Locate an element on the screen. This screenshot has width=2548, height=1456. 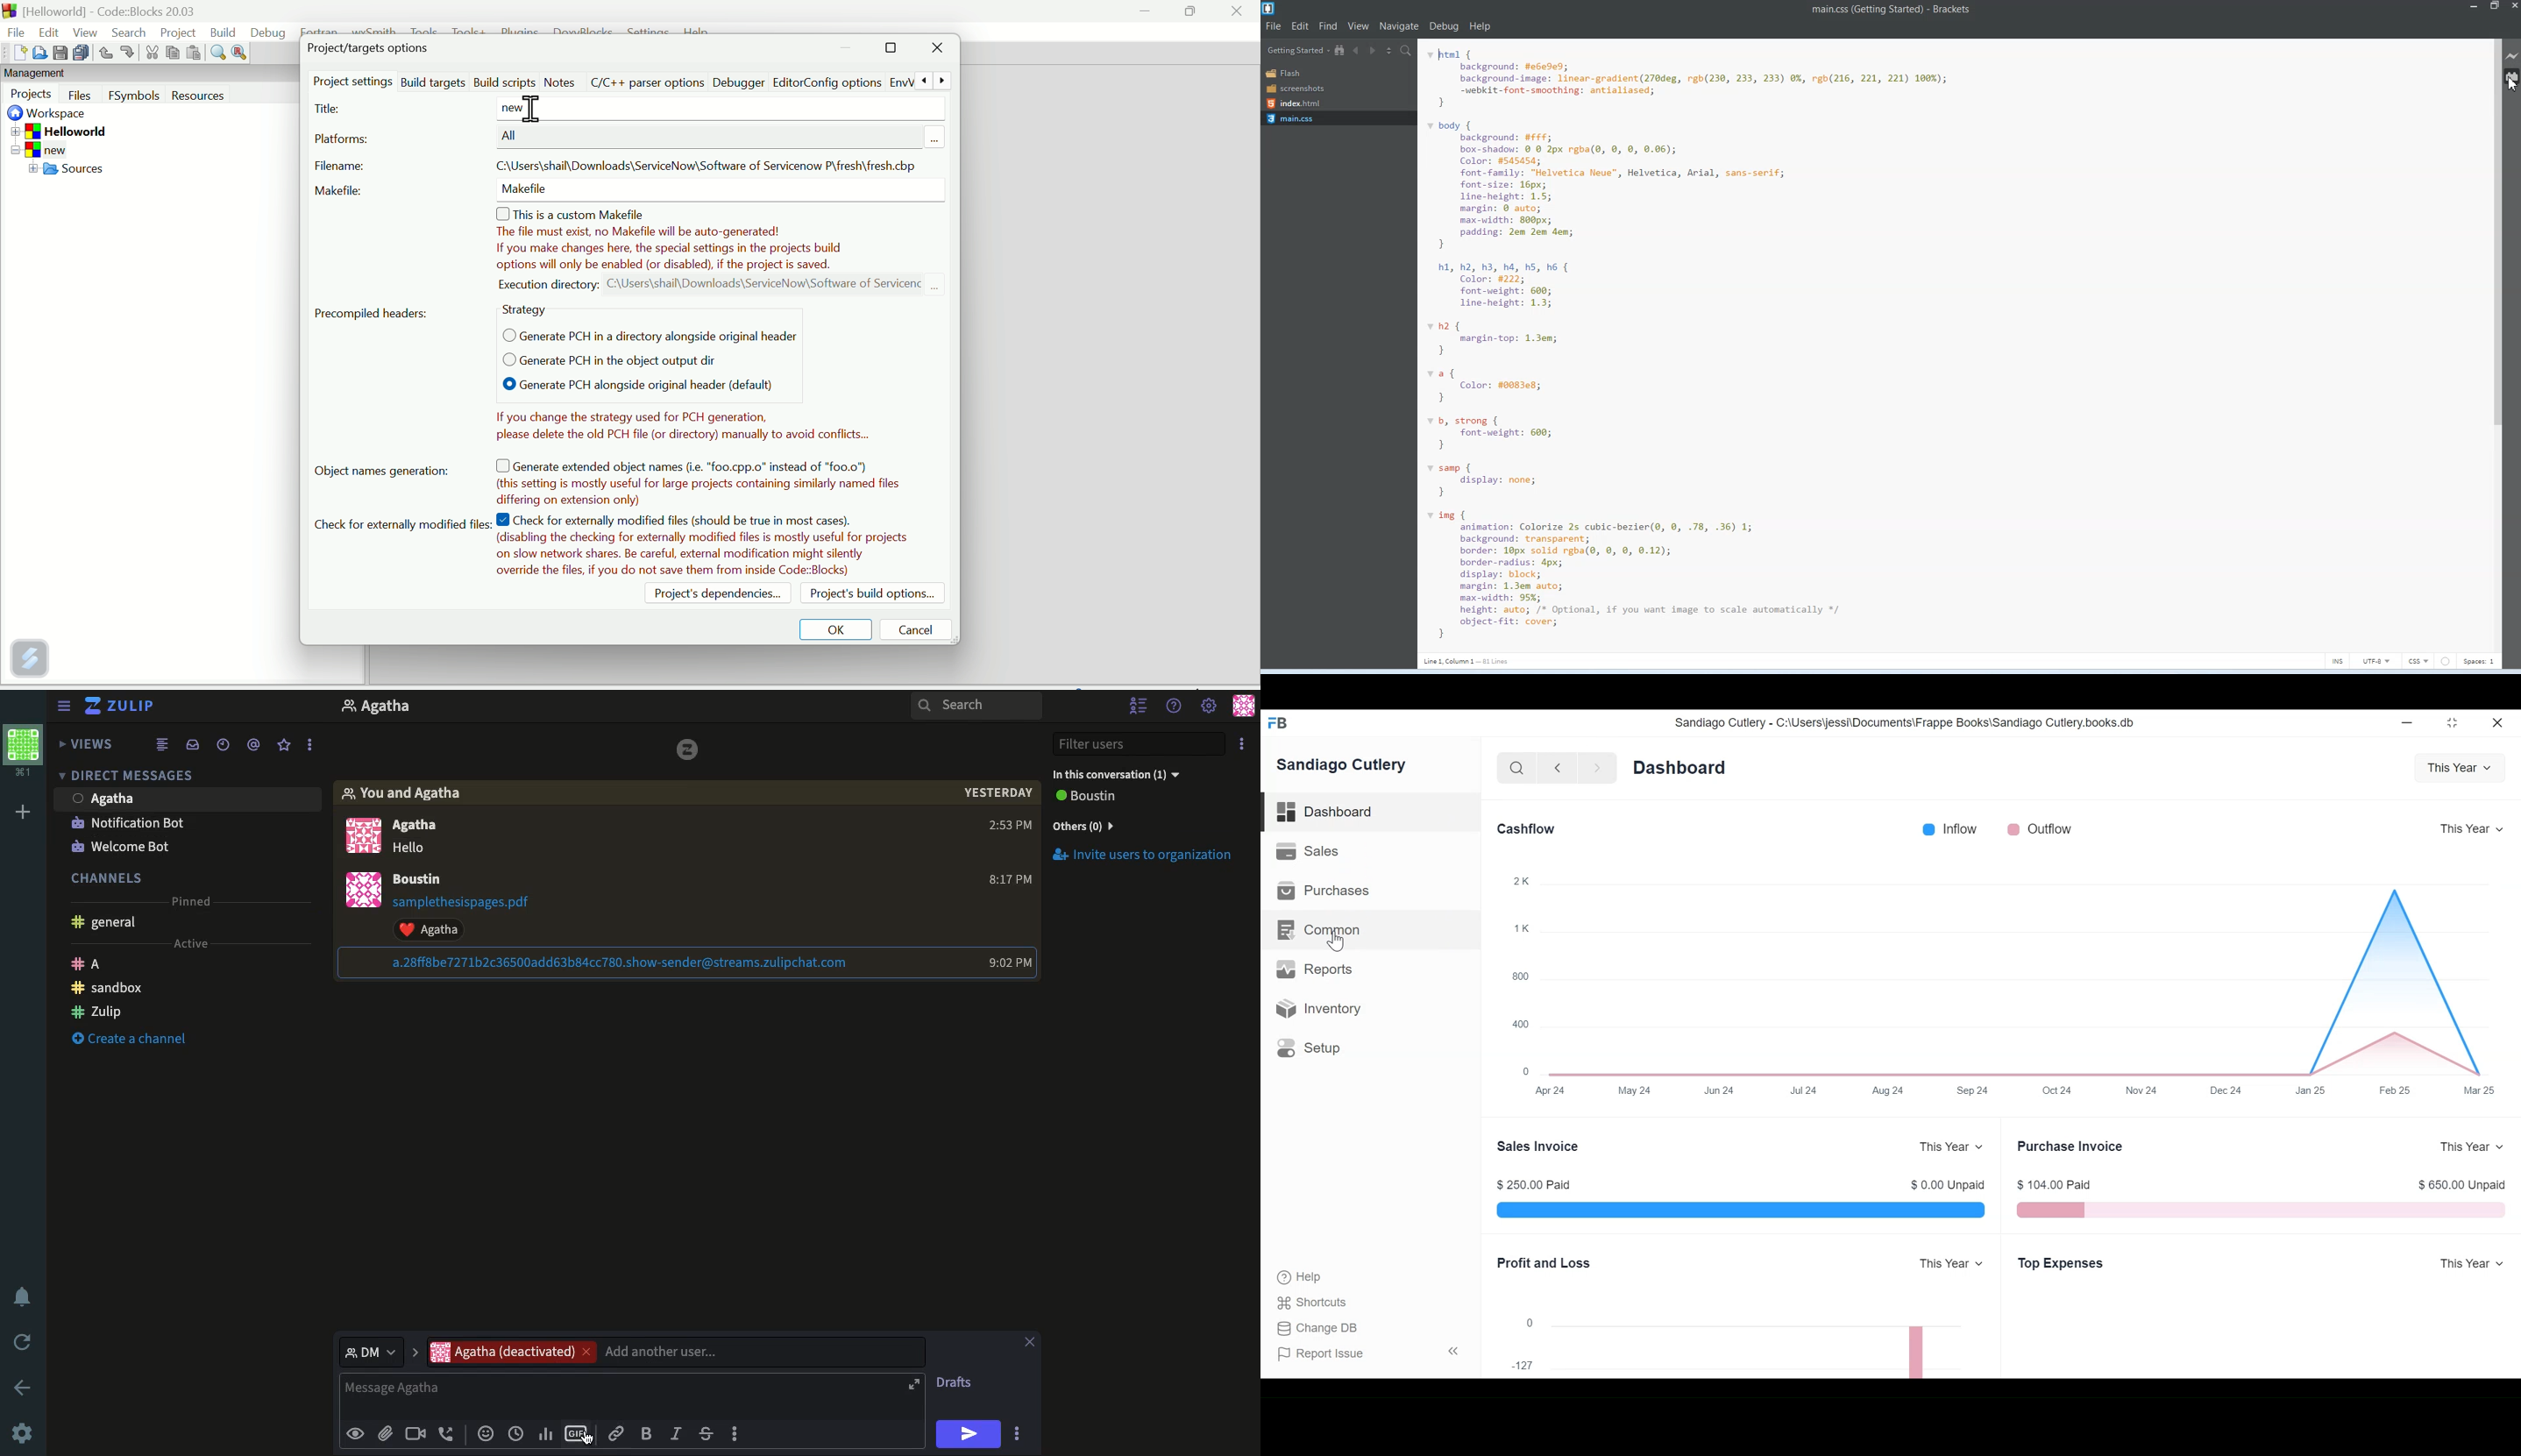
Profile is located at coordinates (360, 891).